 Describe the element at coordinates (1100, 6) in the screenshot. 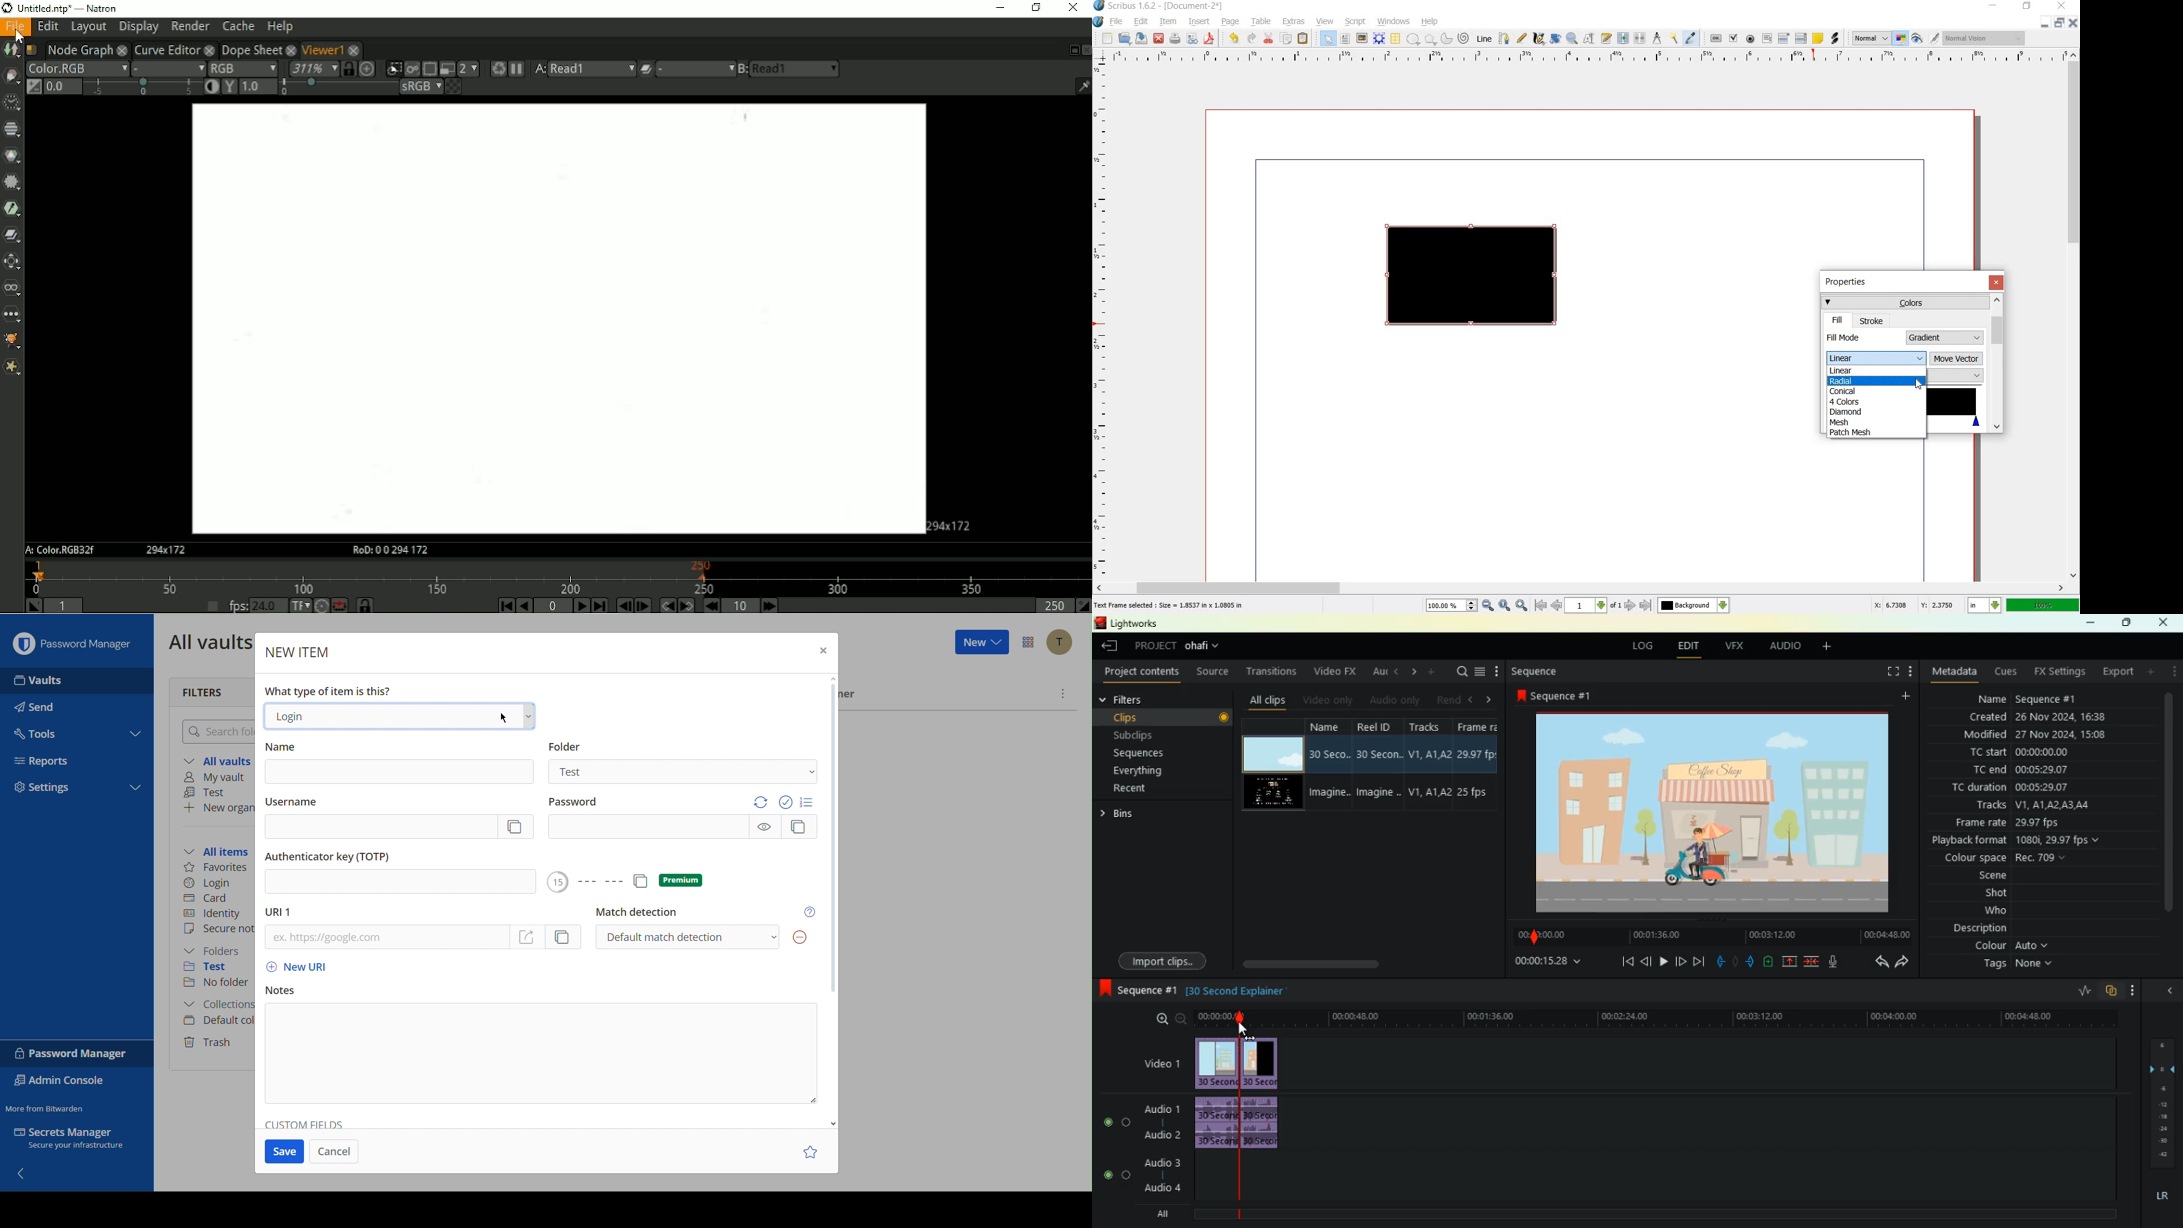

I see `logo` at that location.